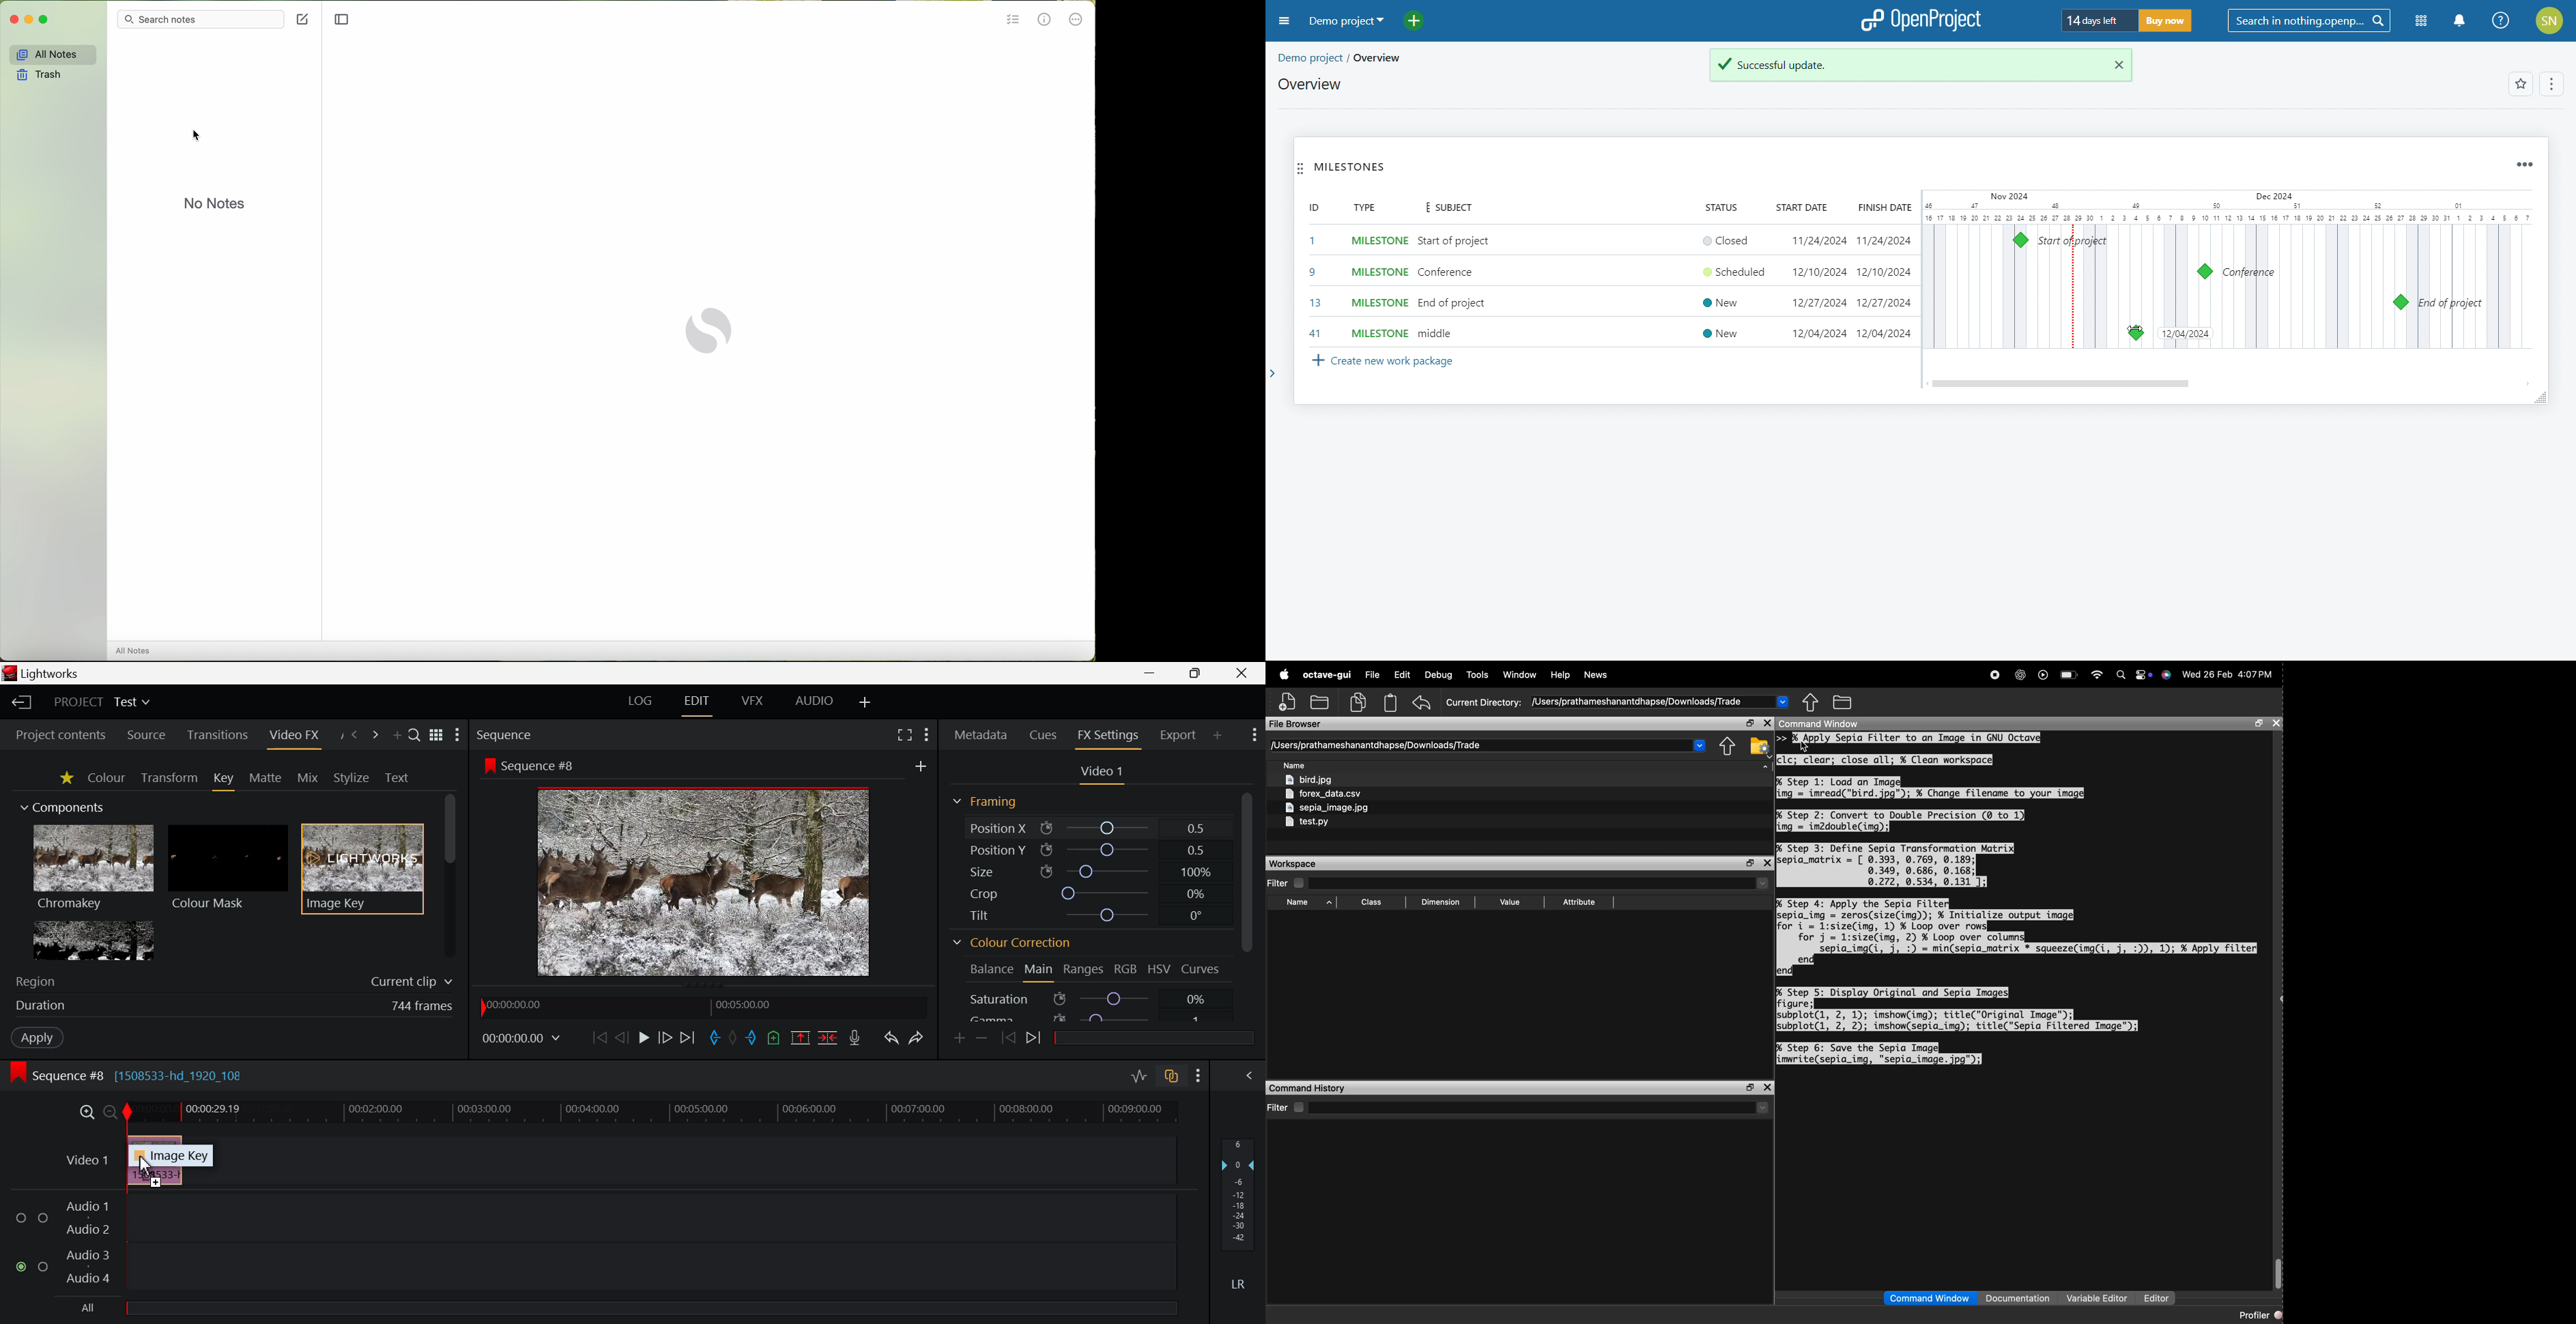 The height and width of the screenshot is (1344, 2576). I want to click on Value, so click(1511, 901).